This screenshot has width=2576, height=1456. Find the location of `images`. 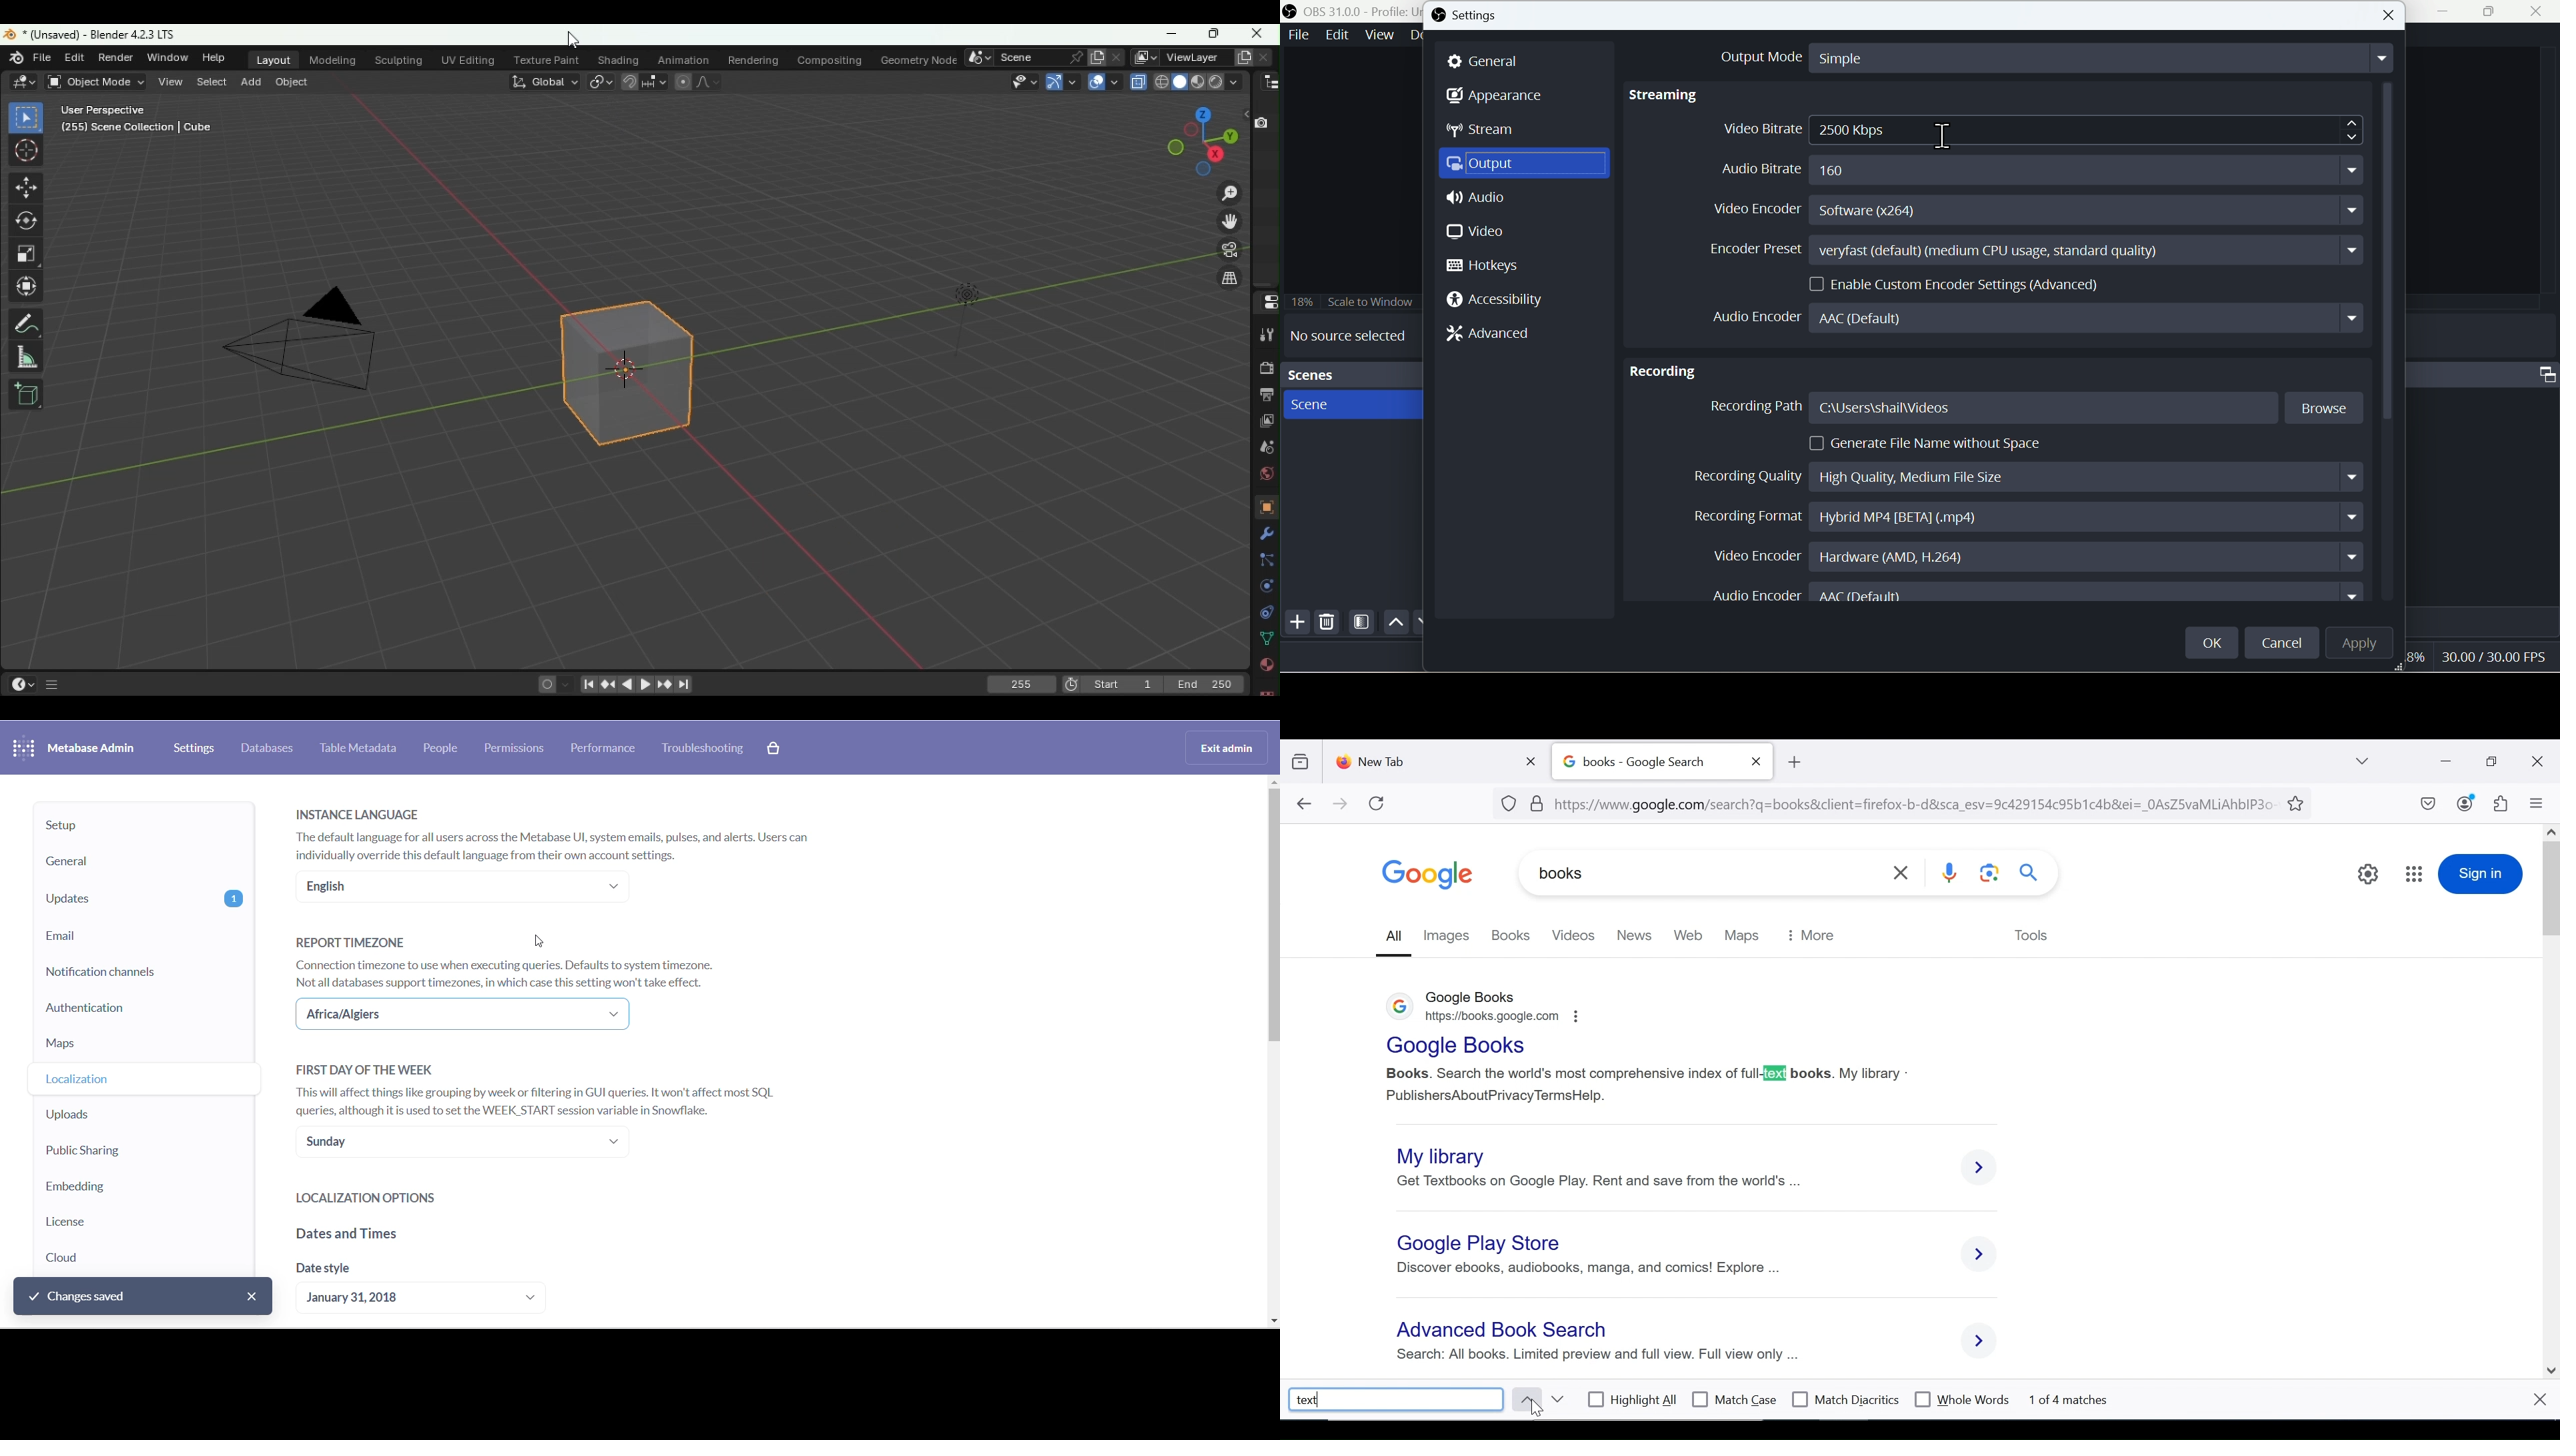

images is located at coordinates (1450, 935).